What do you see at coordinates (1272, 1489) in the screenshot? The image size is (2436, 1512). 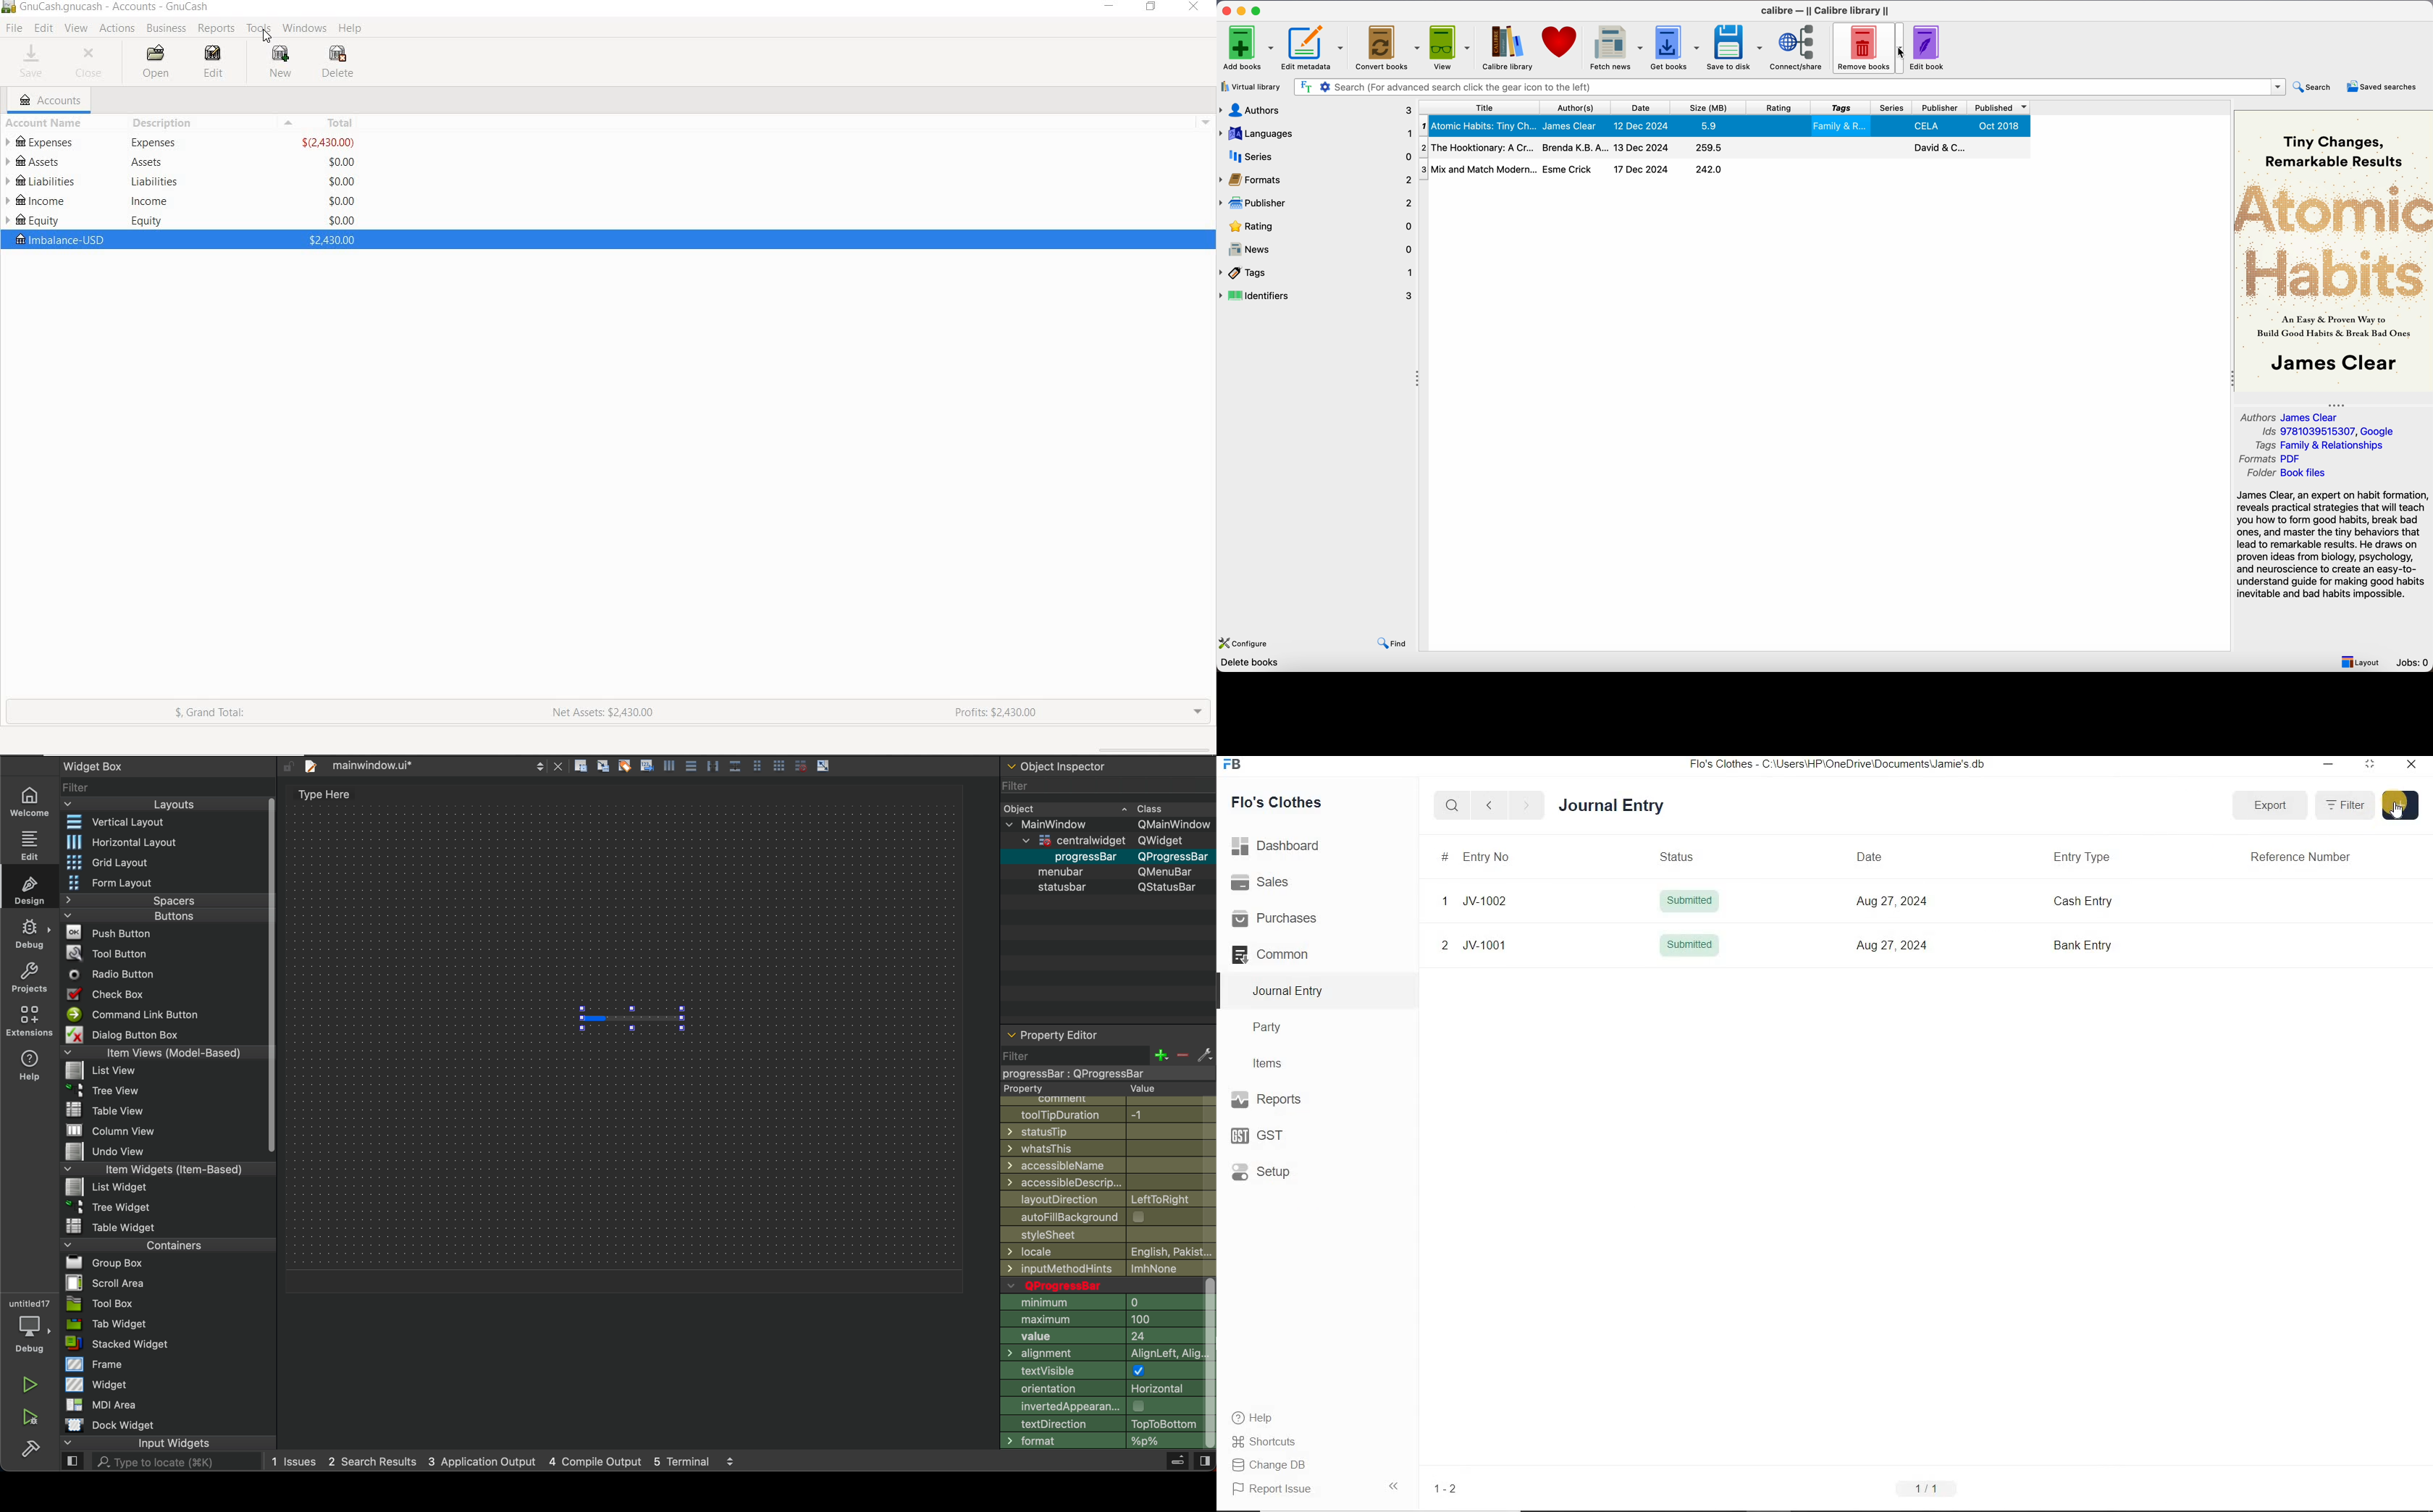 I see `Report Issue` at bounding box center [1272, 1489].